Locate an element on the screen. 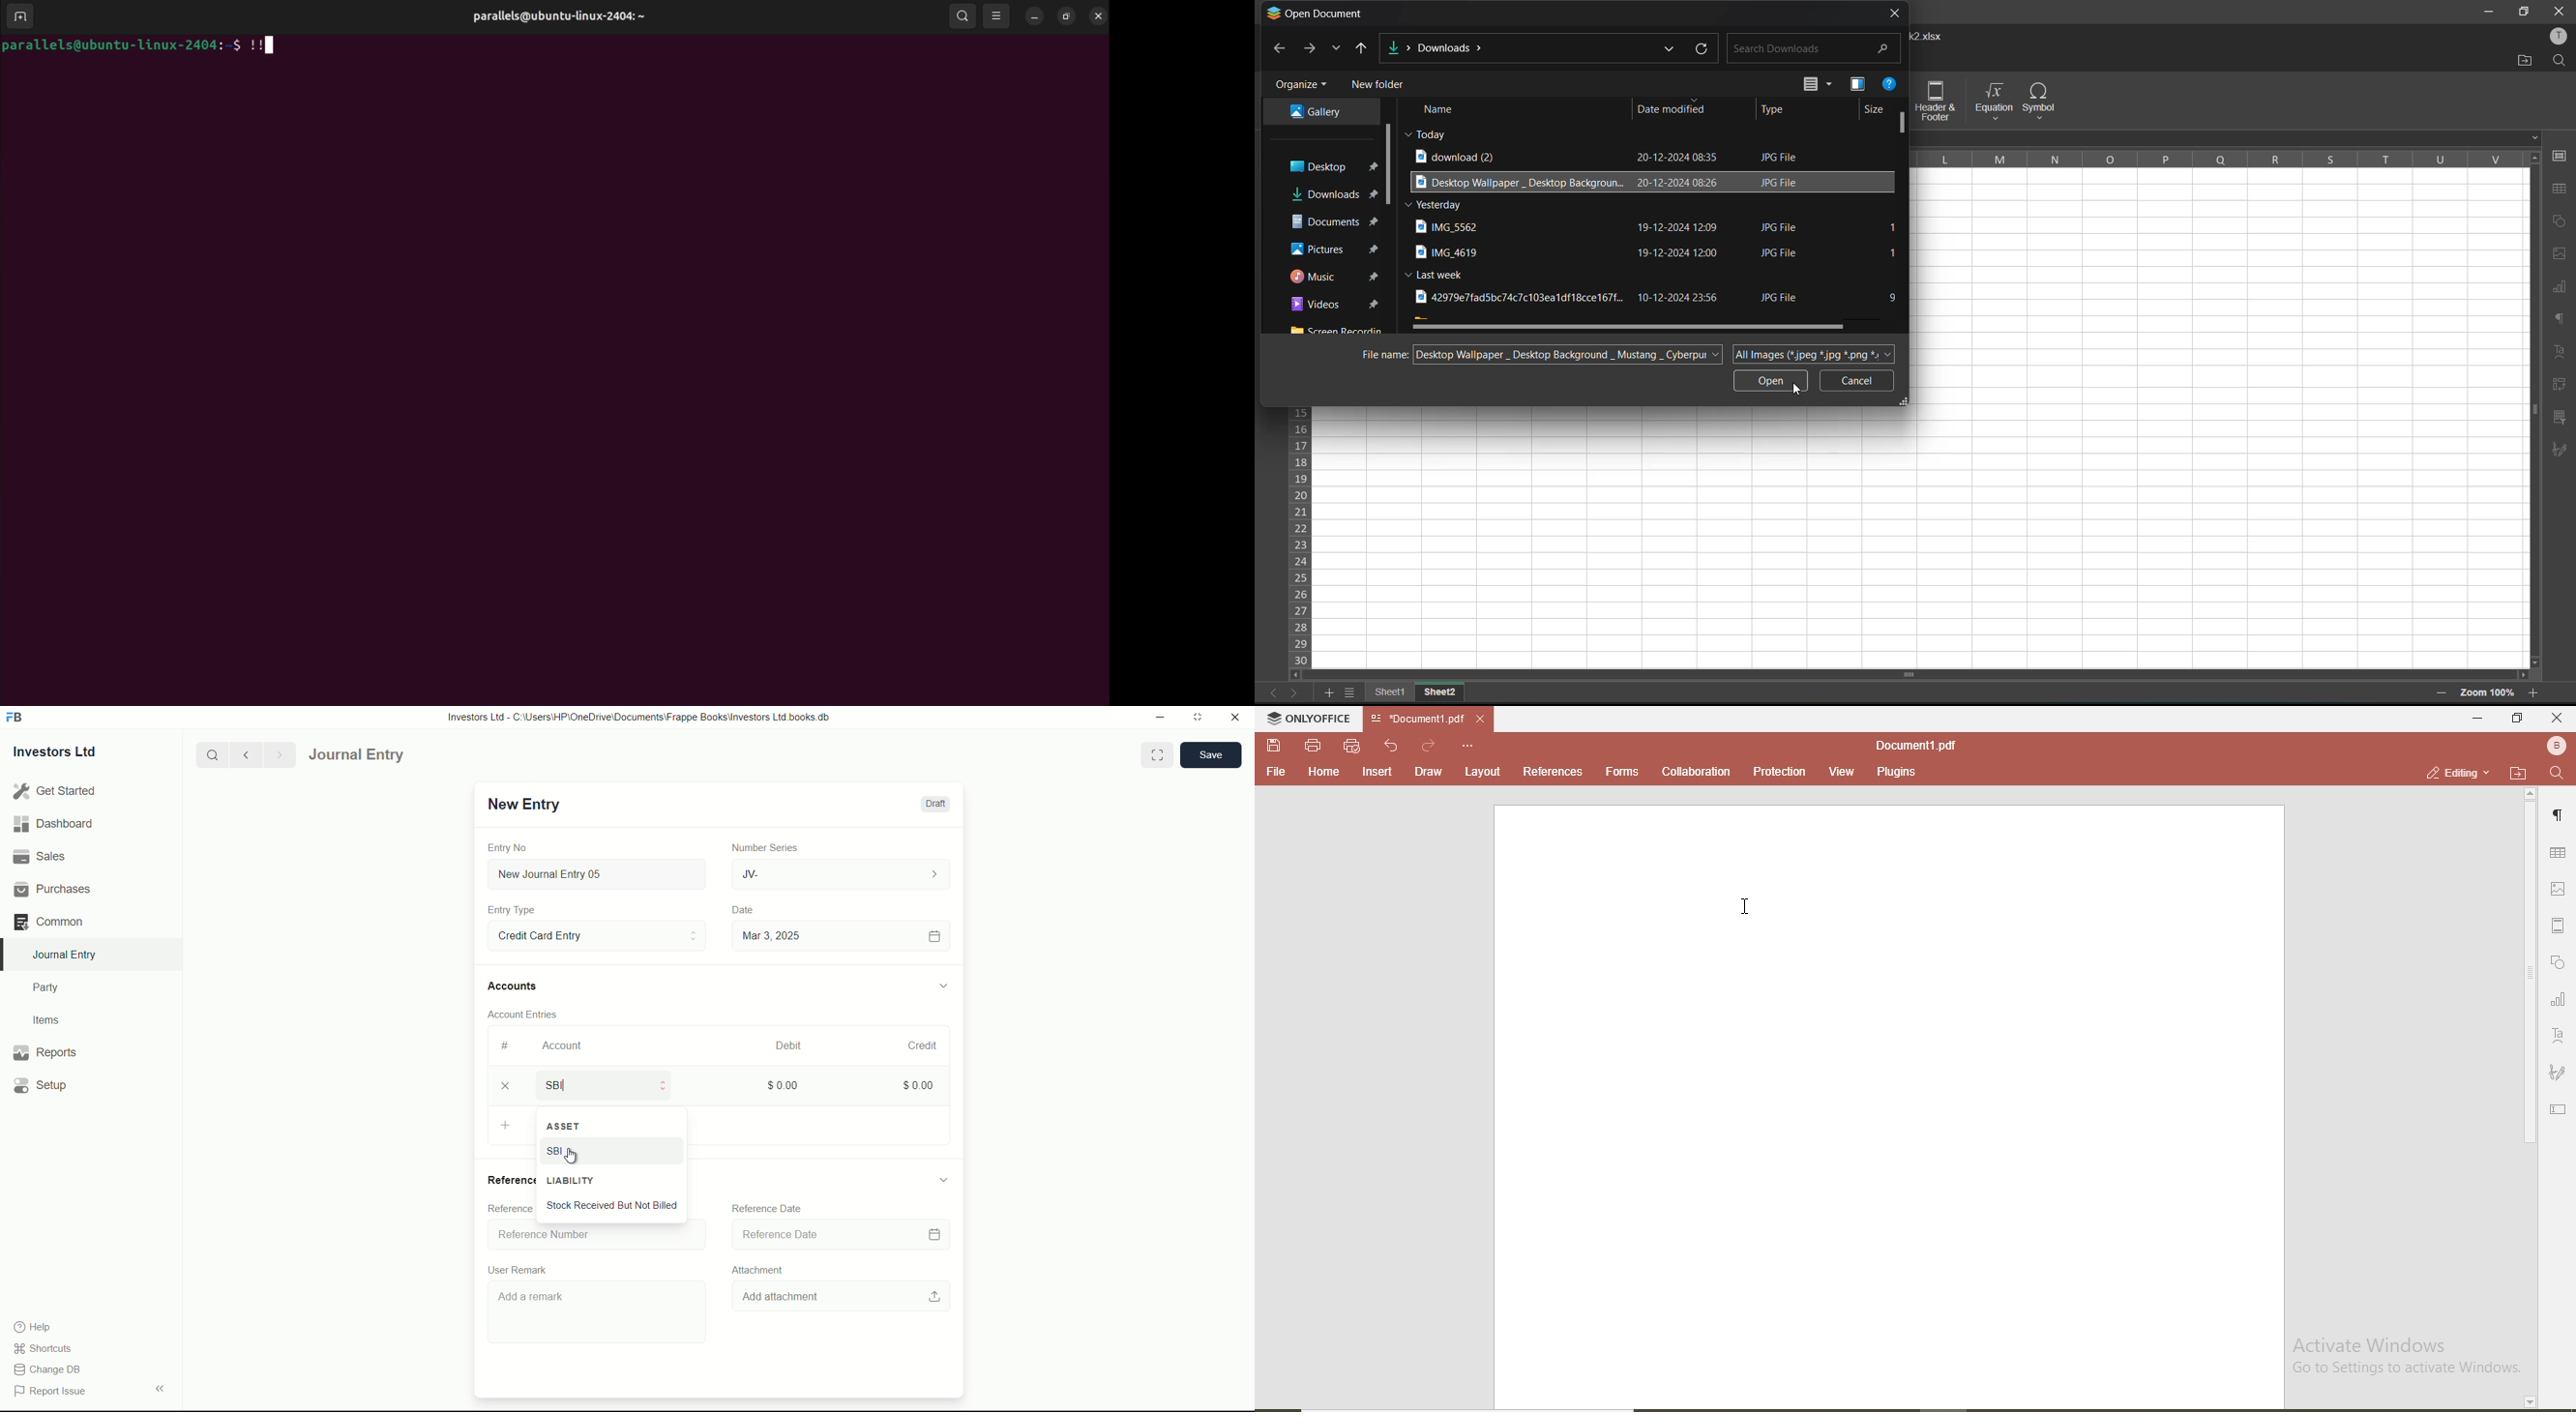 The width and height of the screenshot is (2576, 1428). desktop is located at coordinates (1332, 168).